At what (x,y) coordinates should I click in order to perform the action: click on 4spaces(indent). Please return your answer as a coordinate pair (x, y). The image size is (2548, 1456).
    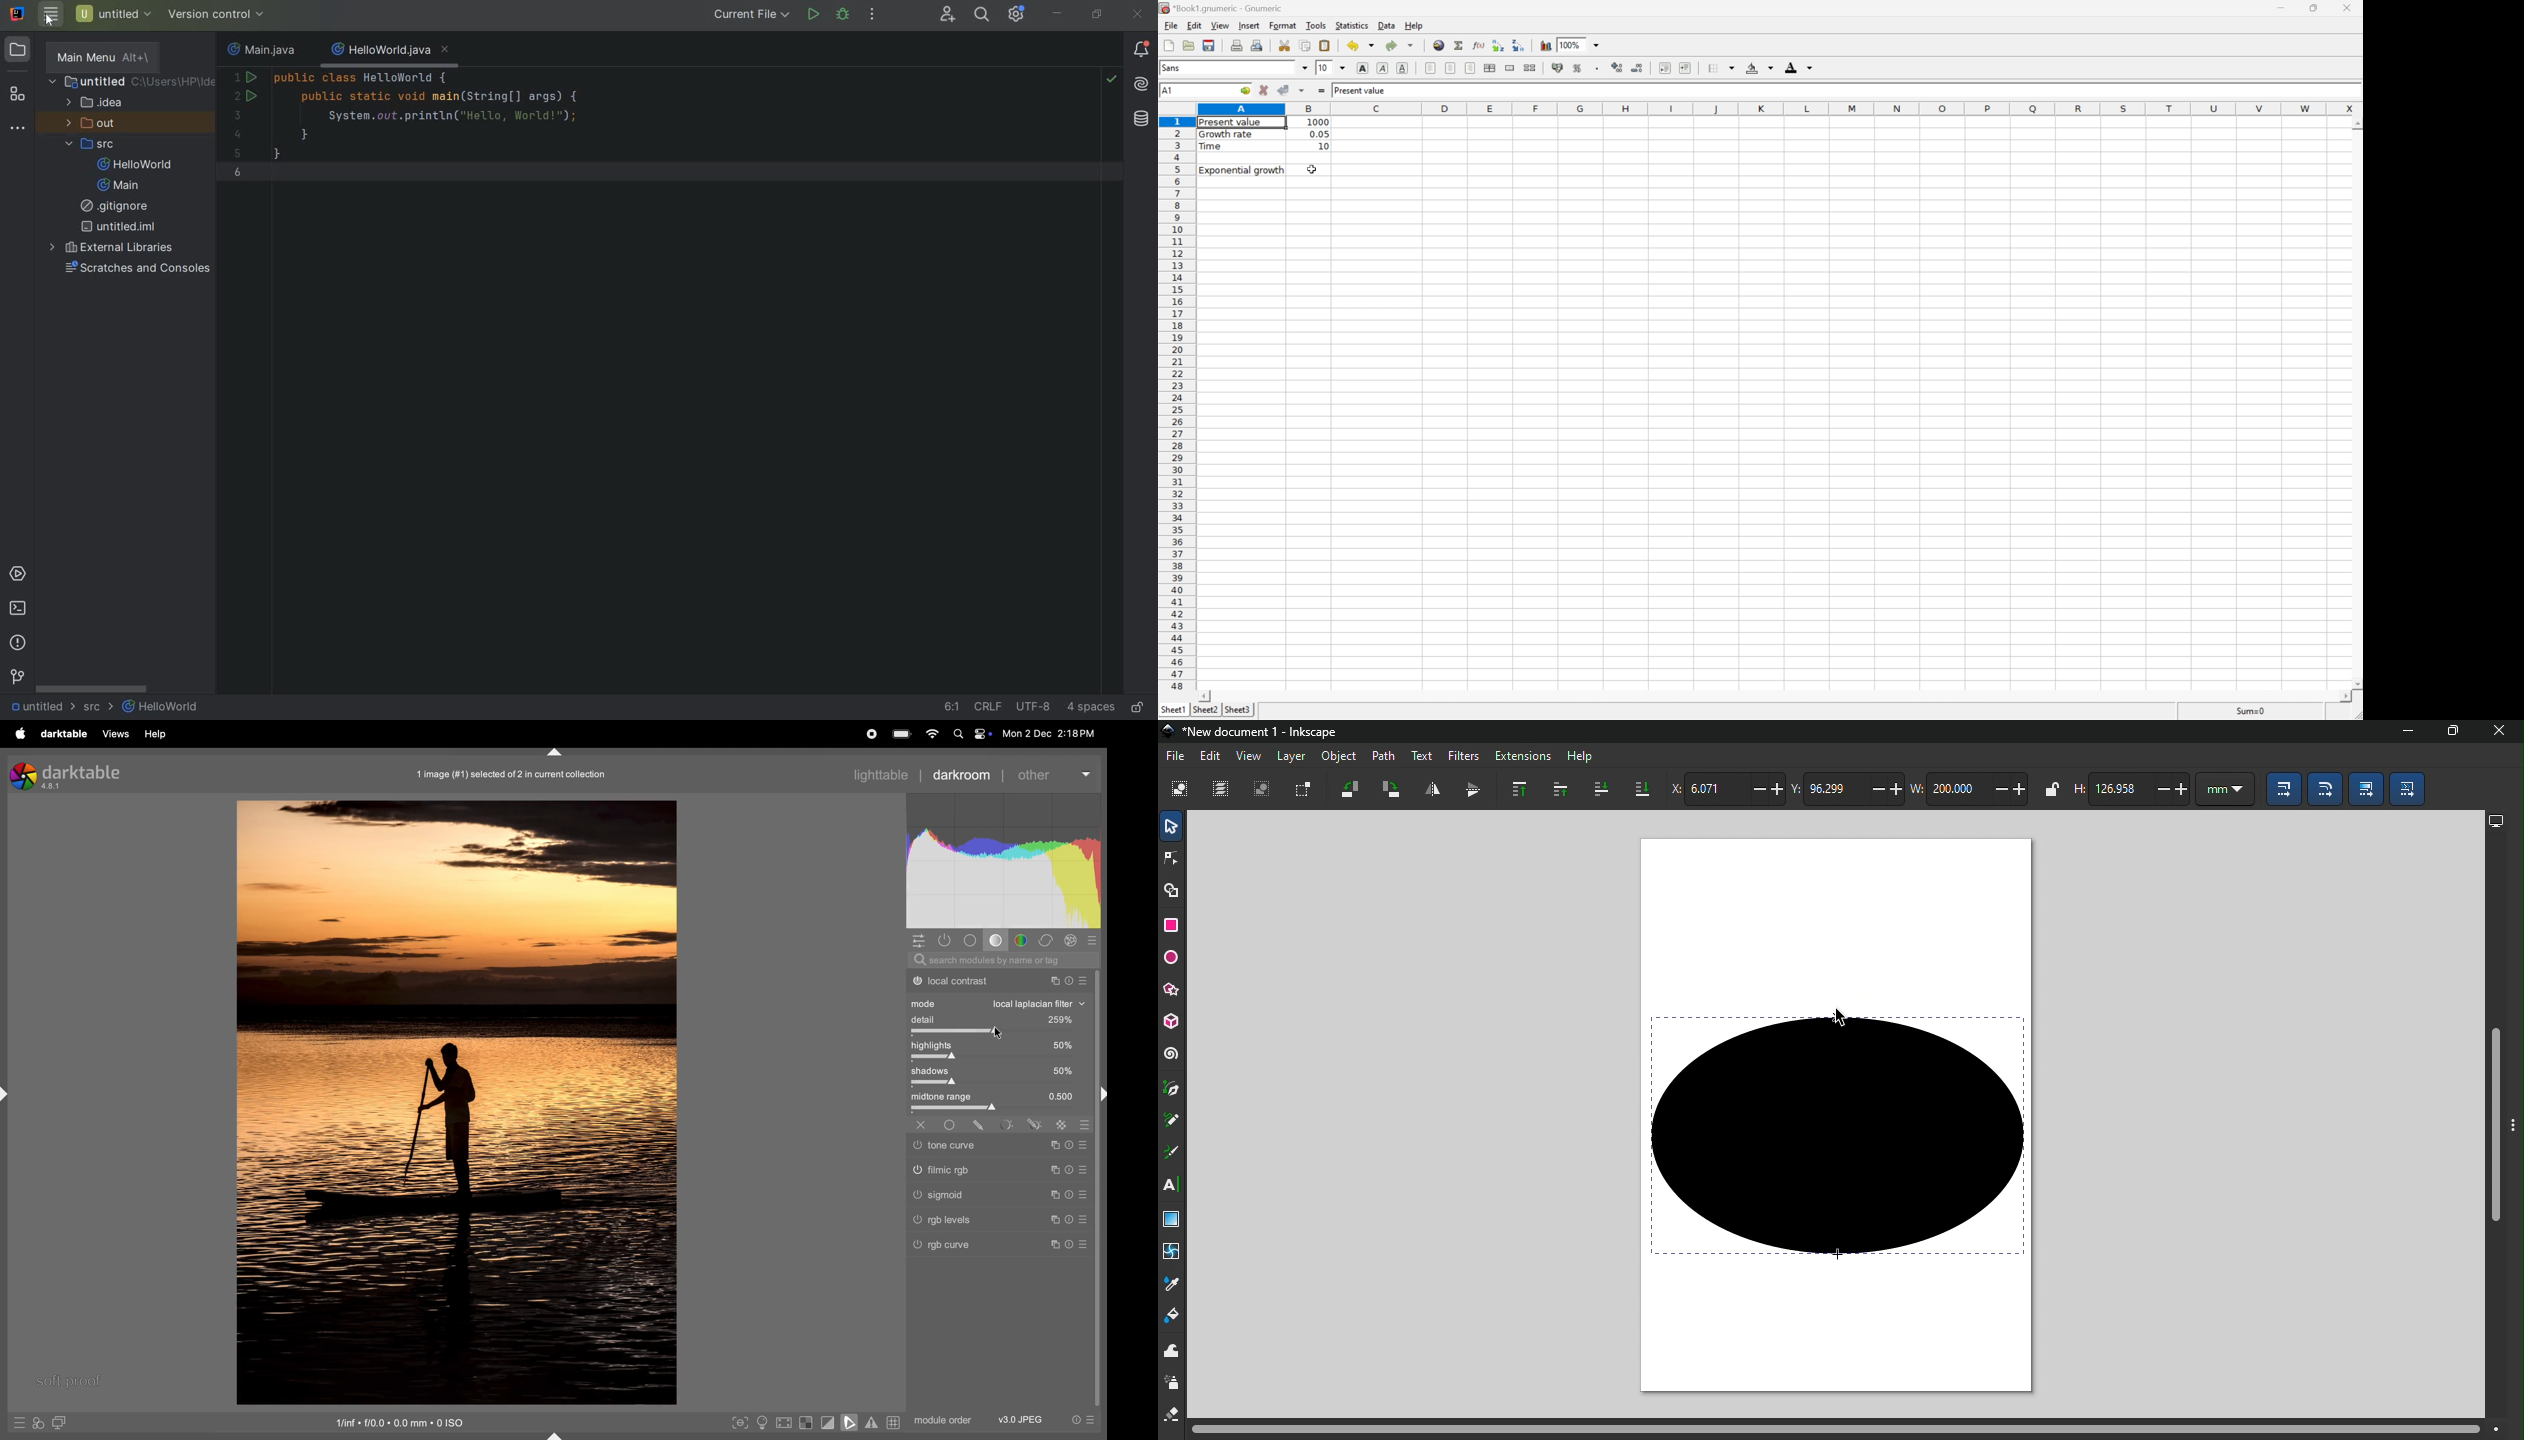
    Looking at the image, I should click on (1093, 709).